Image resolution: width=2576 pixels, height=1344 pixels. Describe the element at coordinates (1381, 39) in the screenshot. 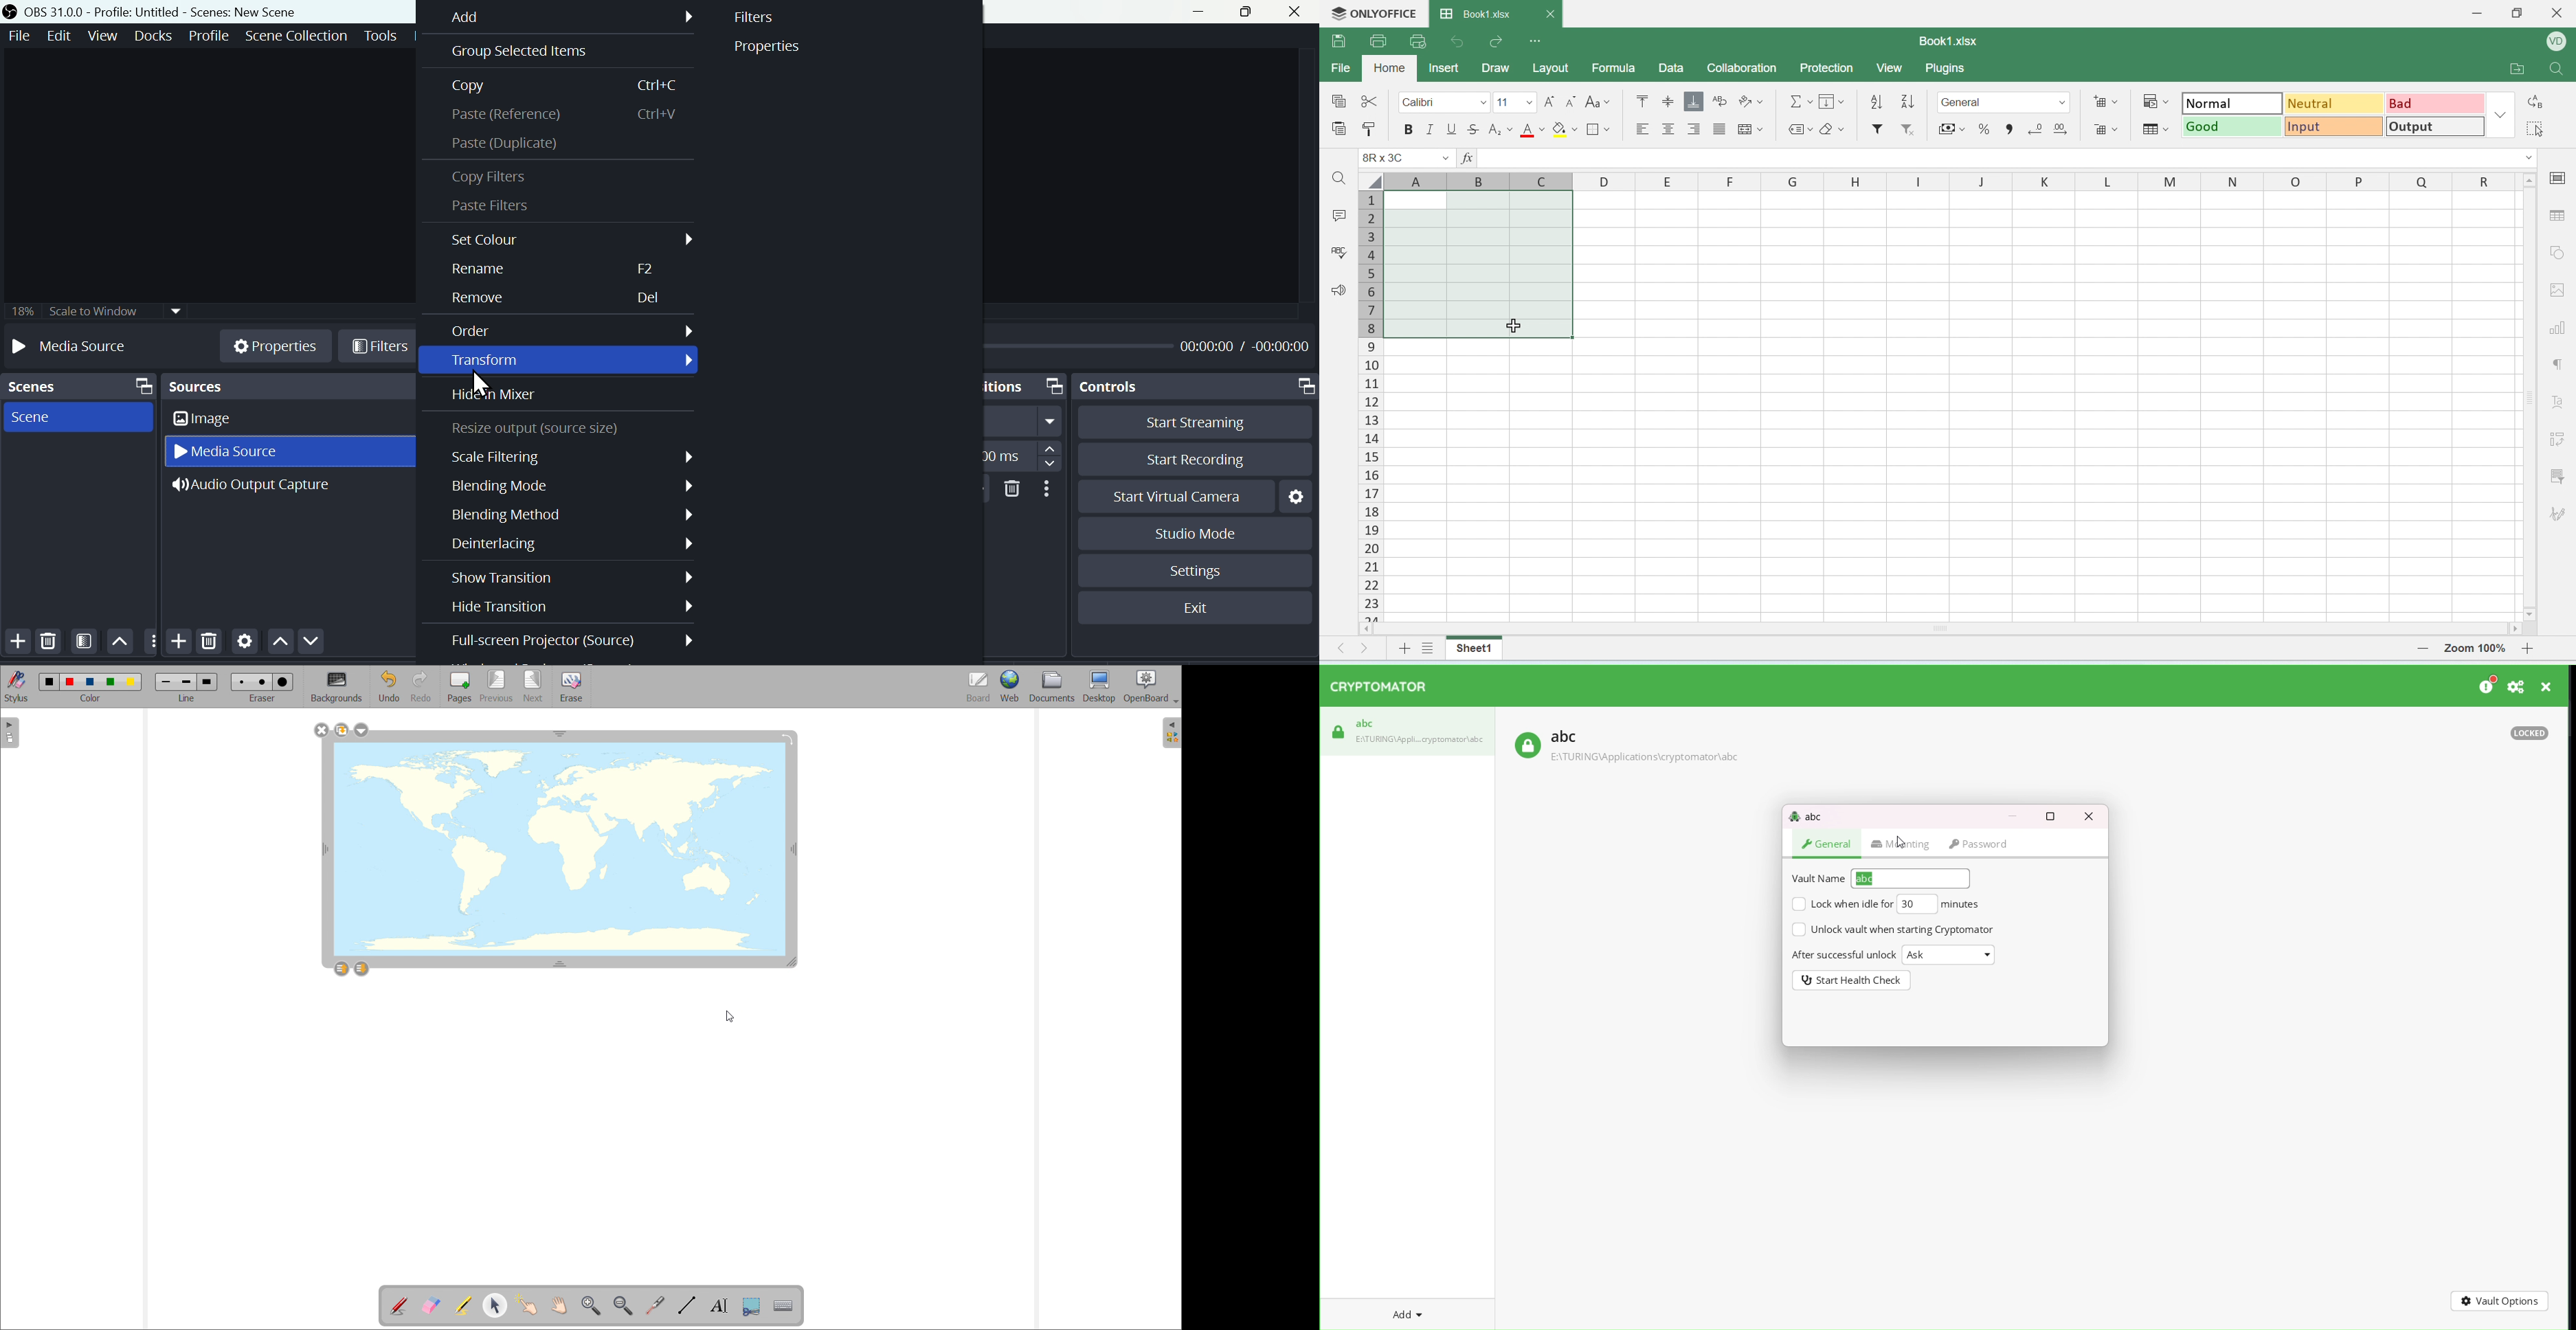

I see `print` at that location.